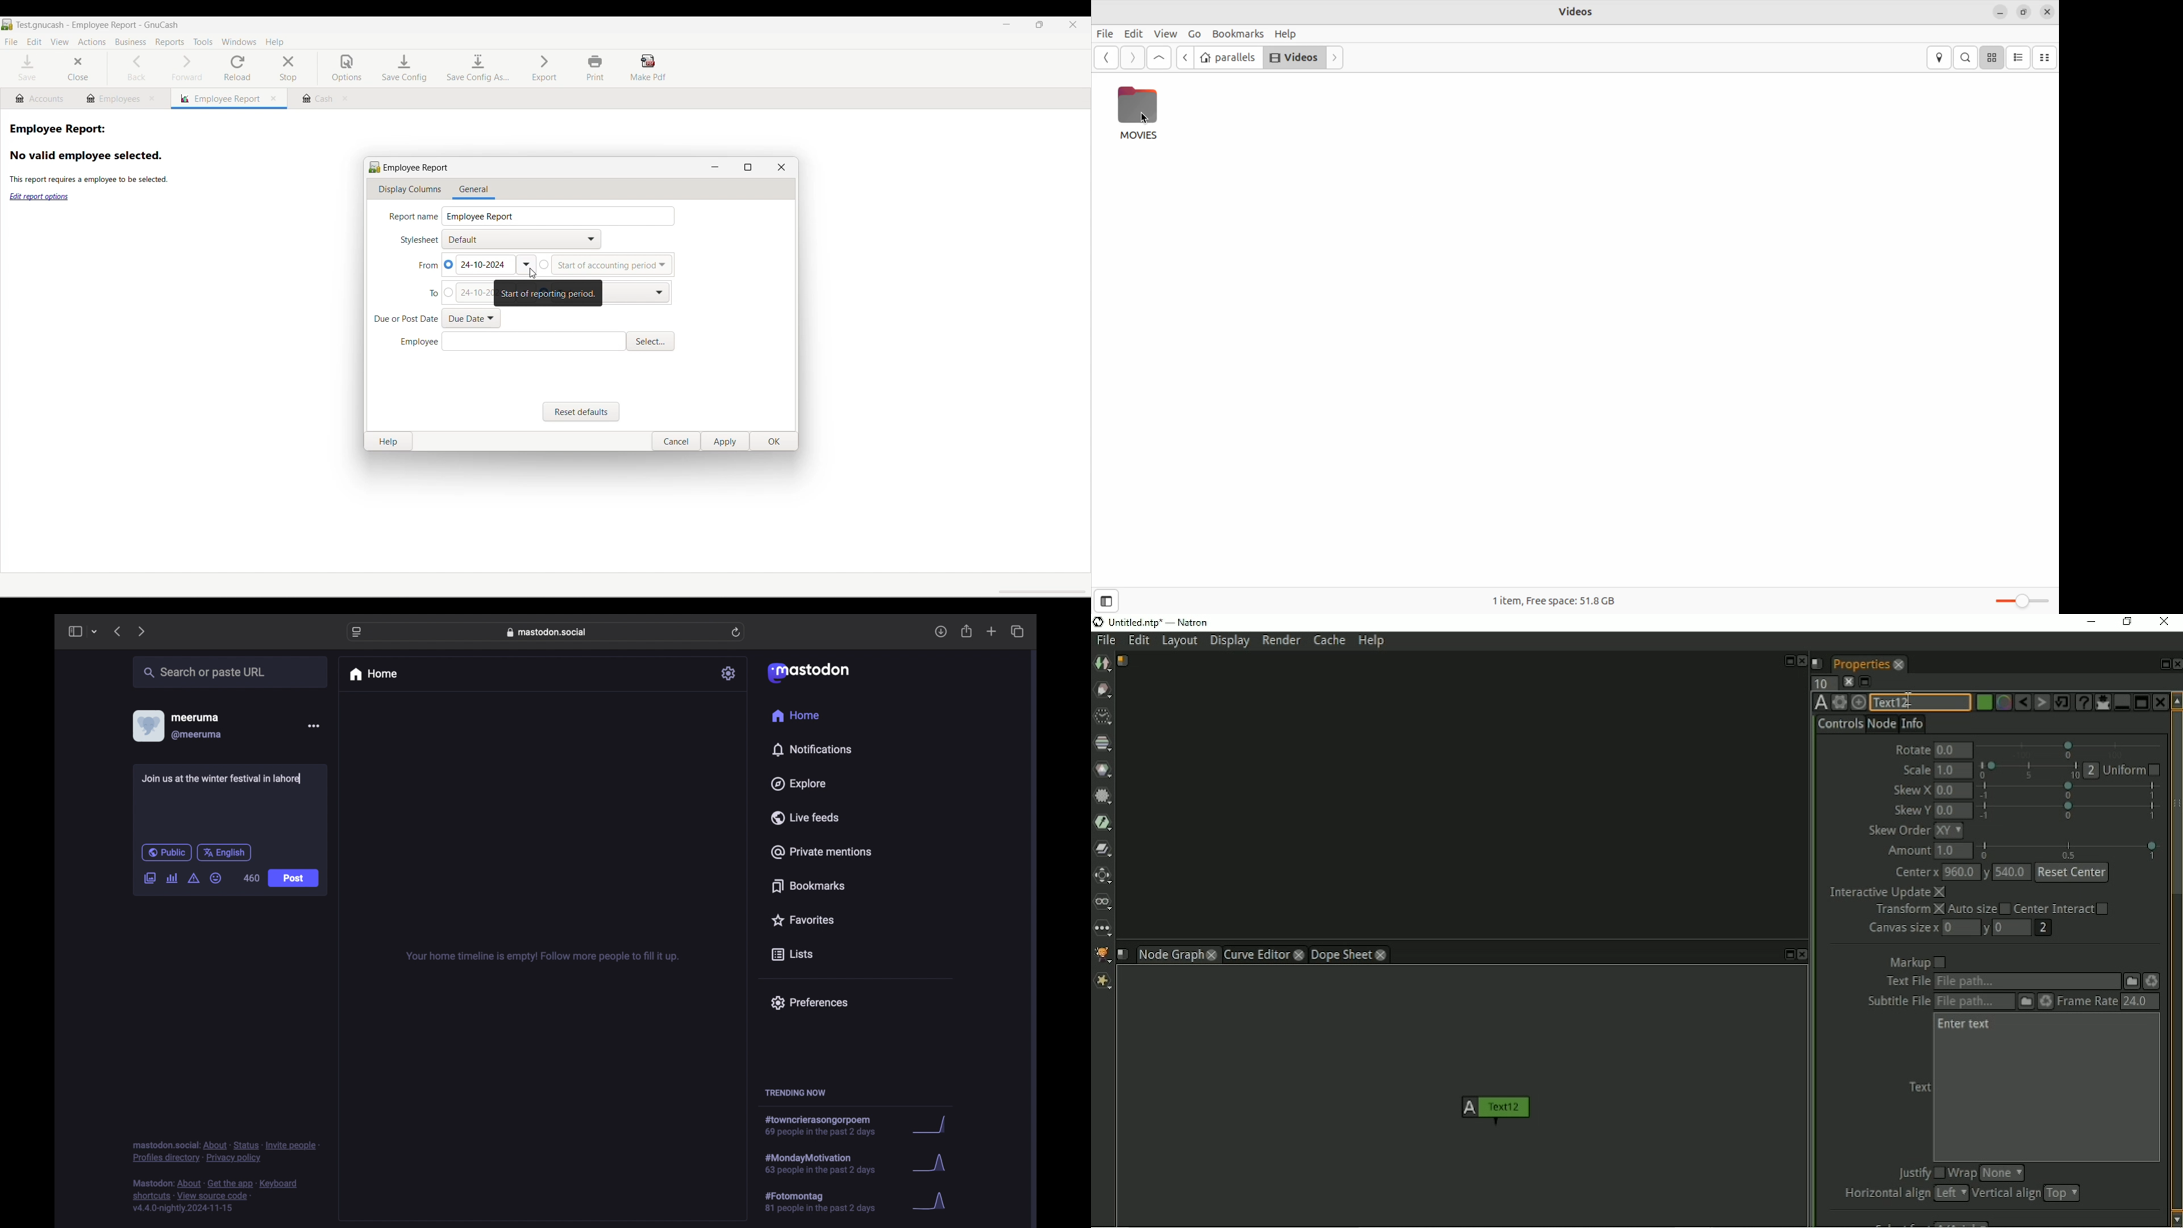 This screenshot has height=1232, width=2184. I want to click on meeruma, so click(195, 717).